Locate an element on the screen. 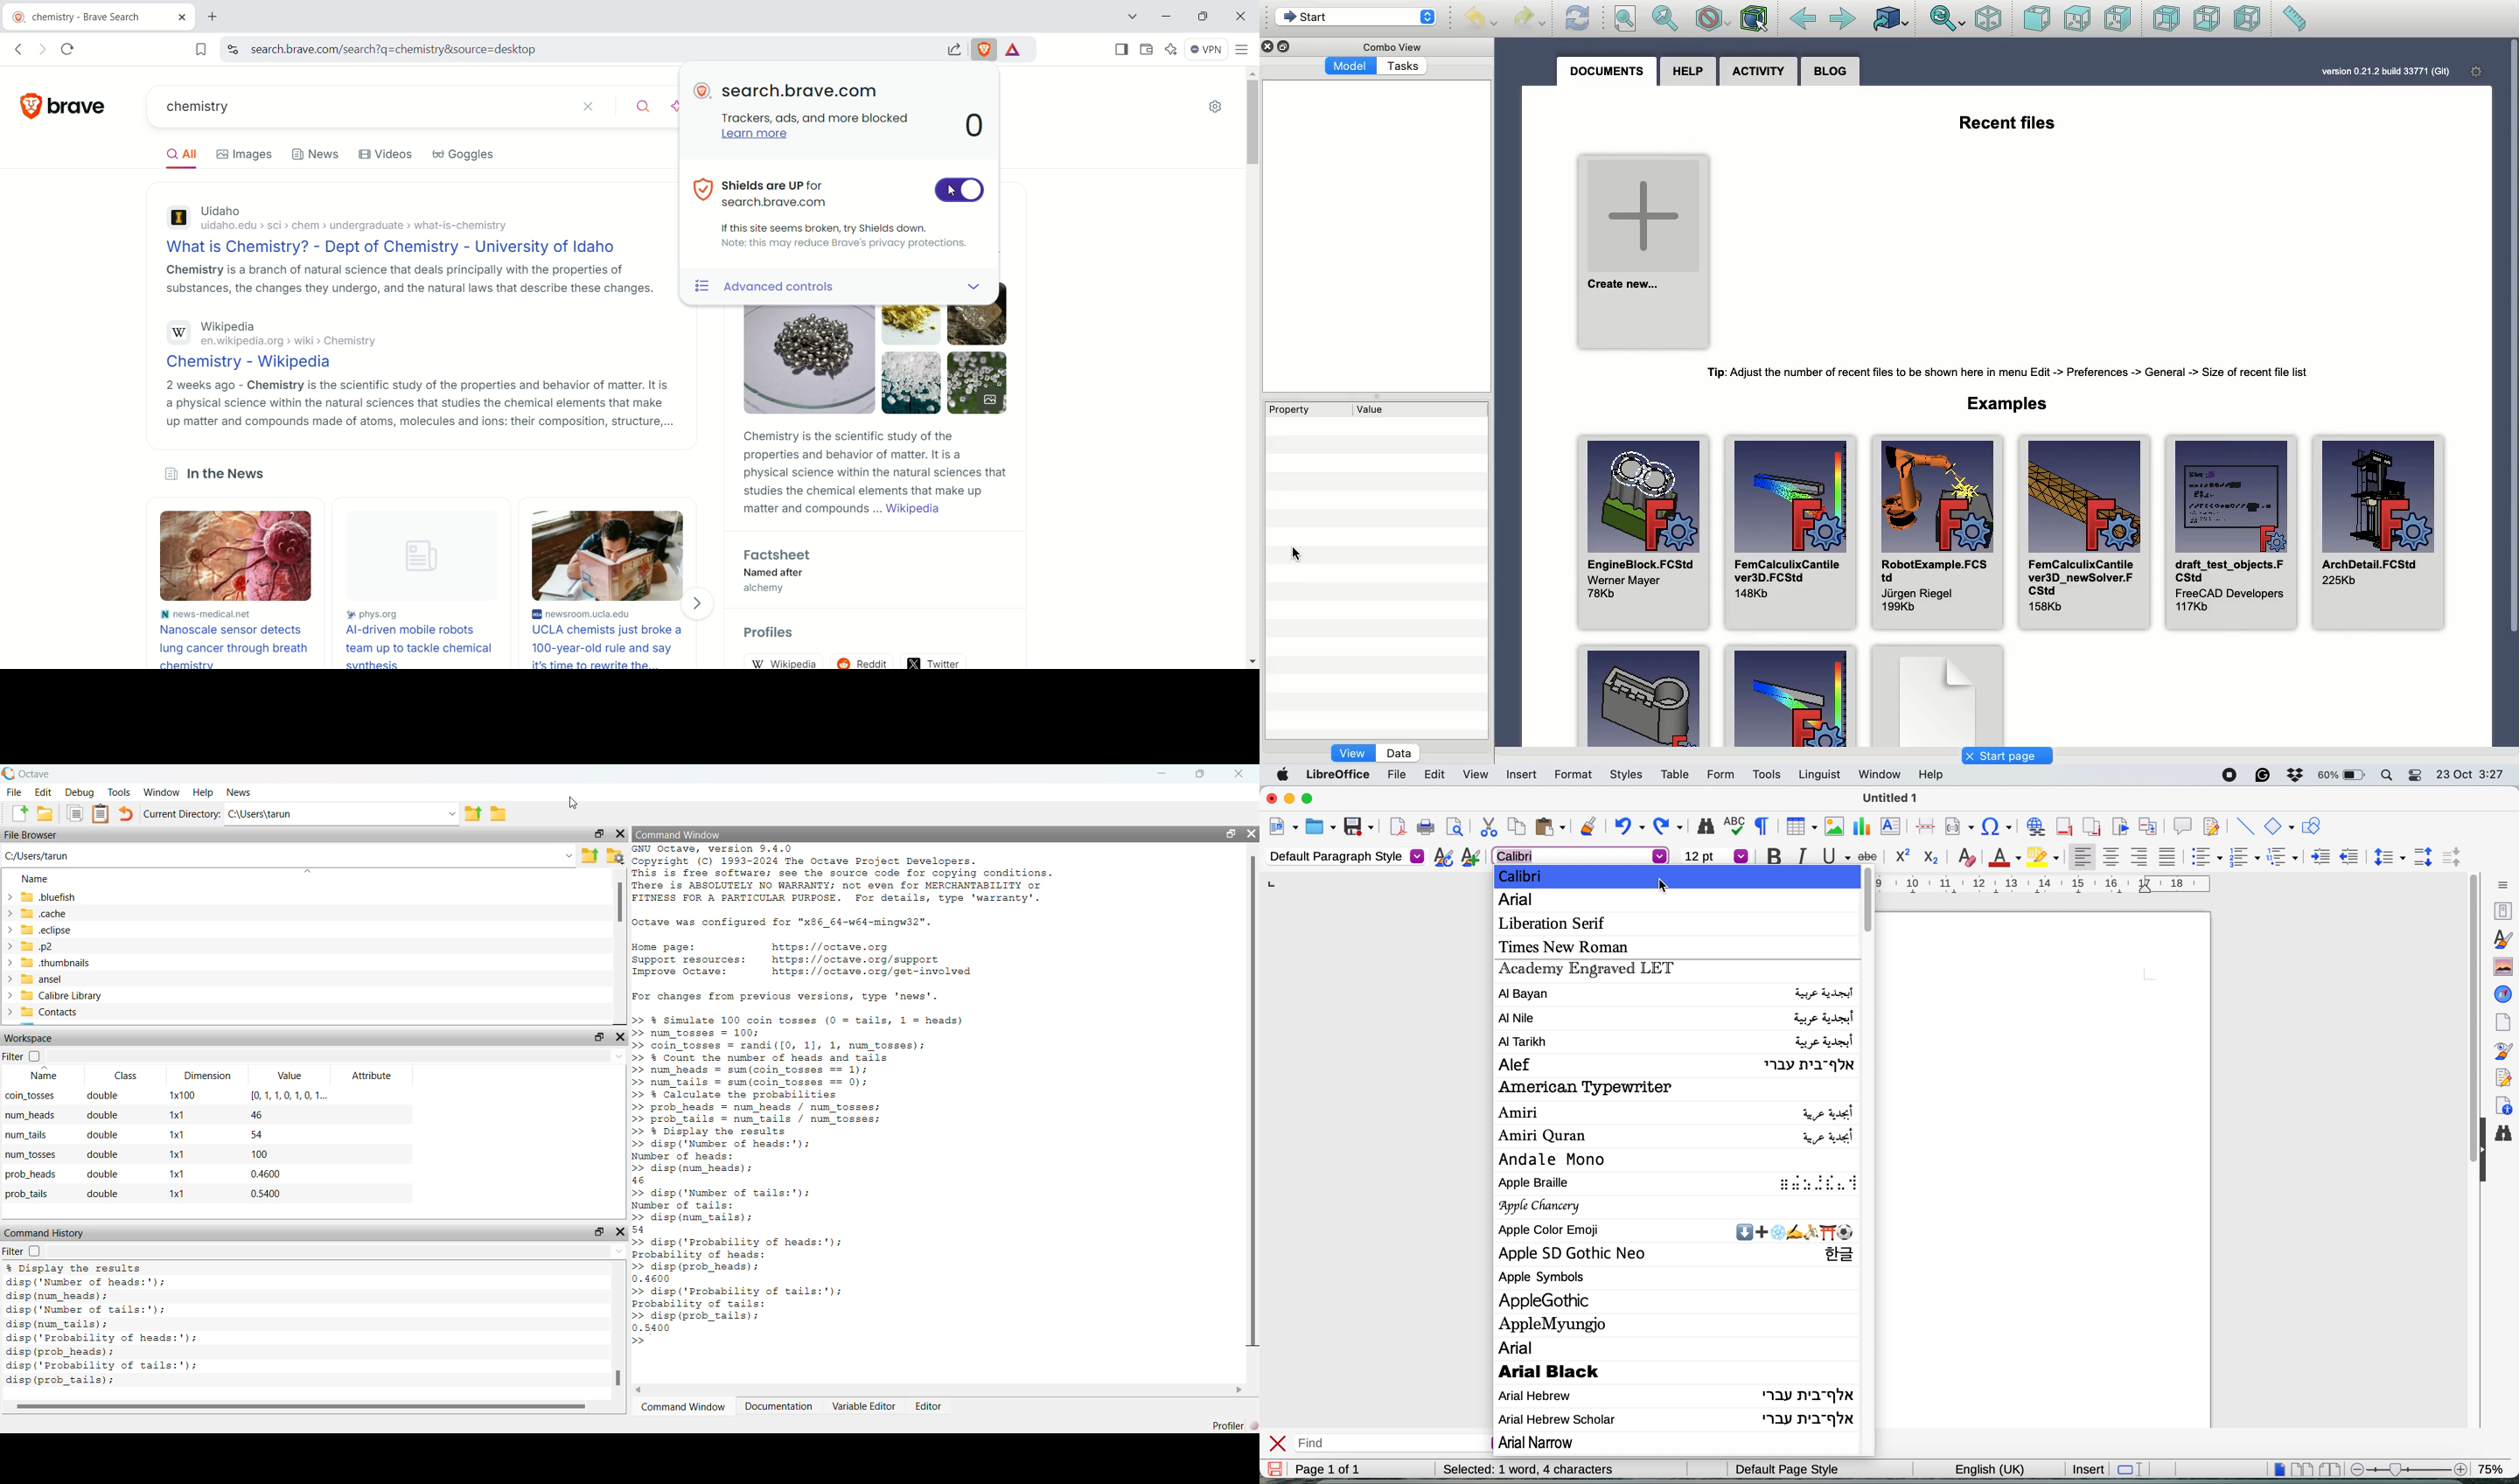 This screenshot has width=2520, height=1484. Create new is located at coordinates (1646, 253).